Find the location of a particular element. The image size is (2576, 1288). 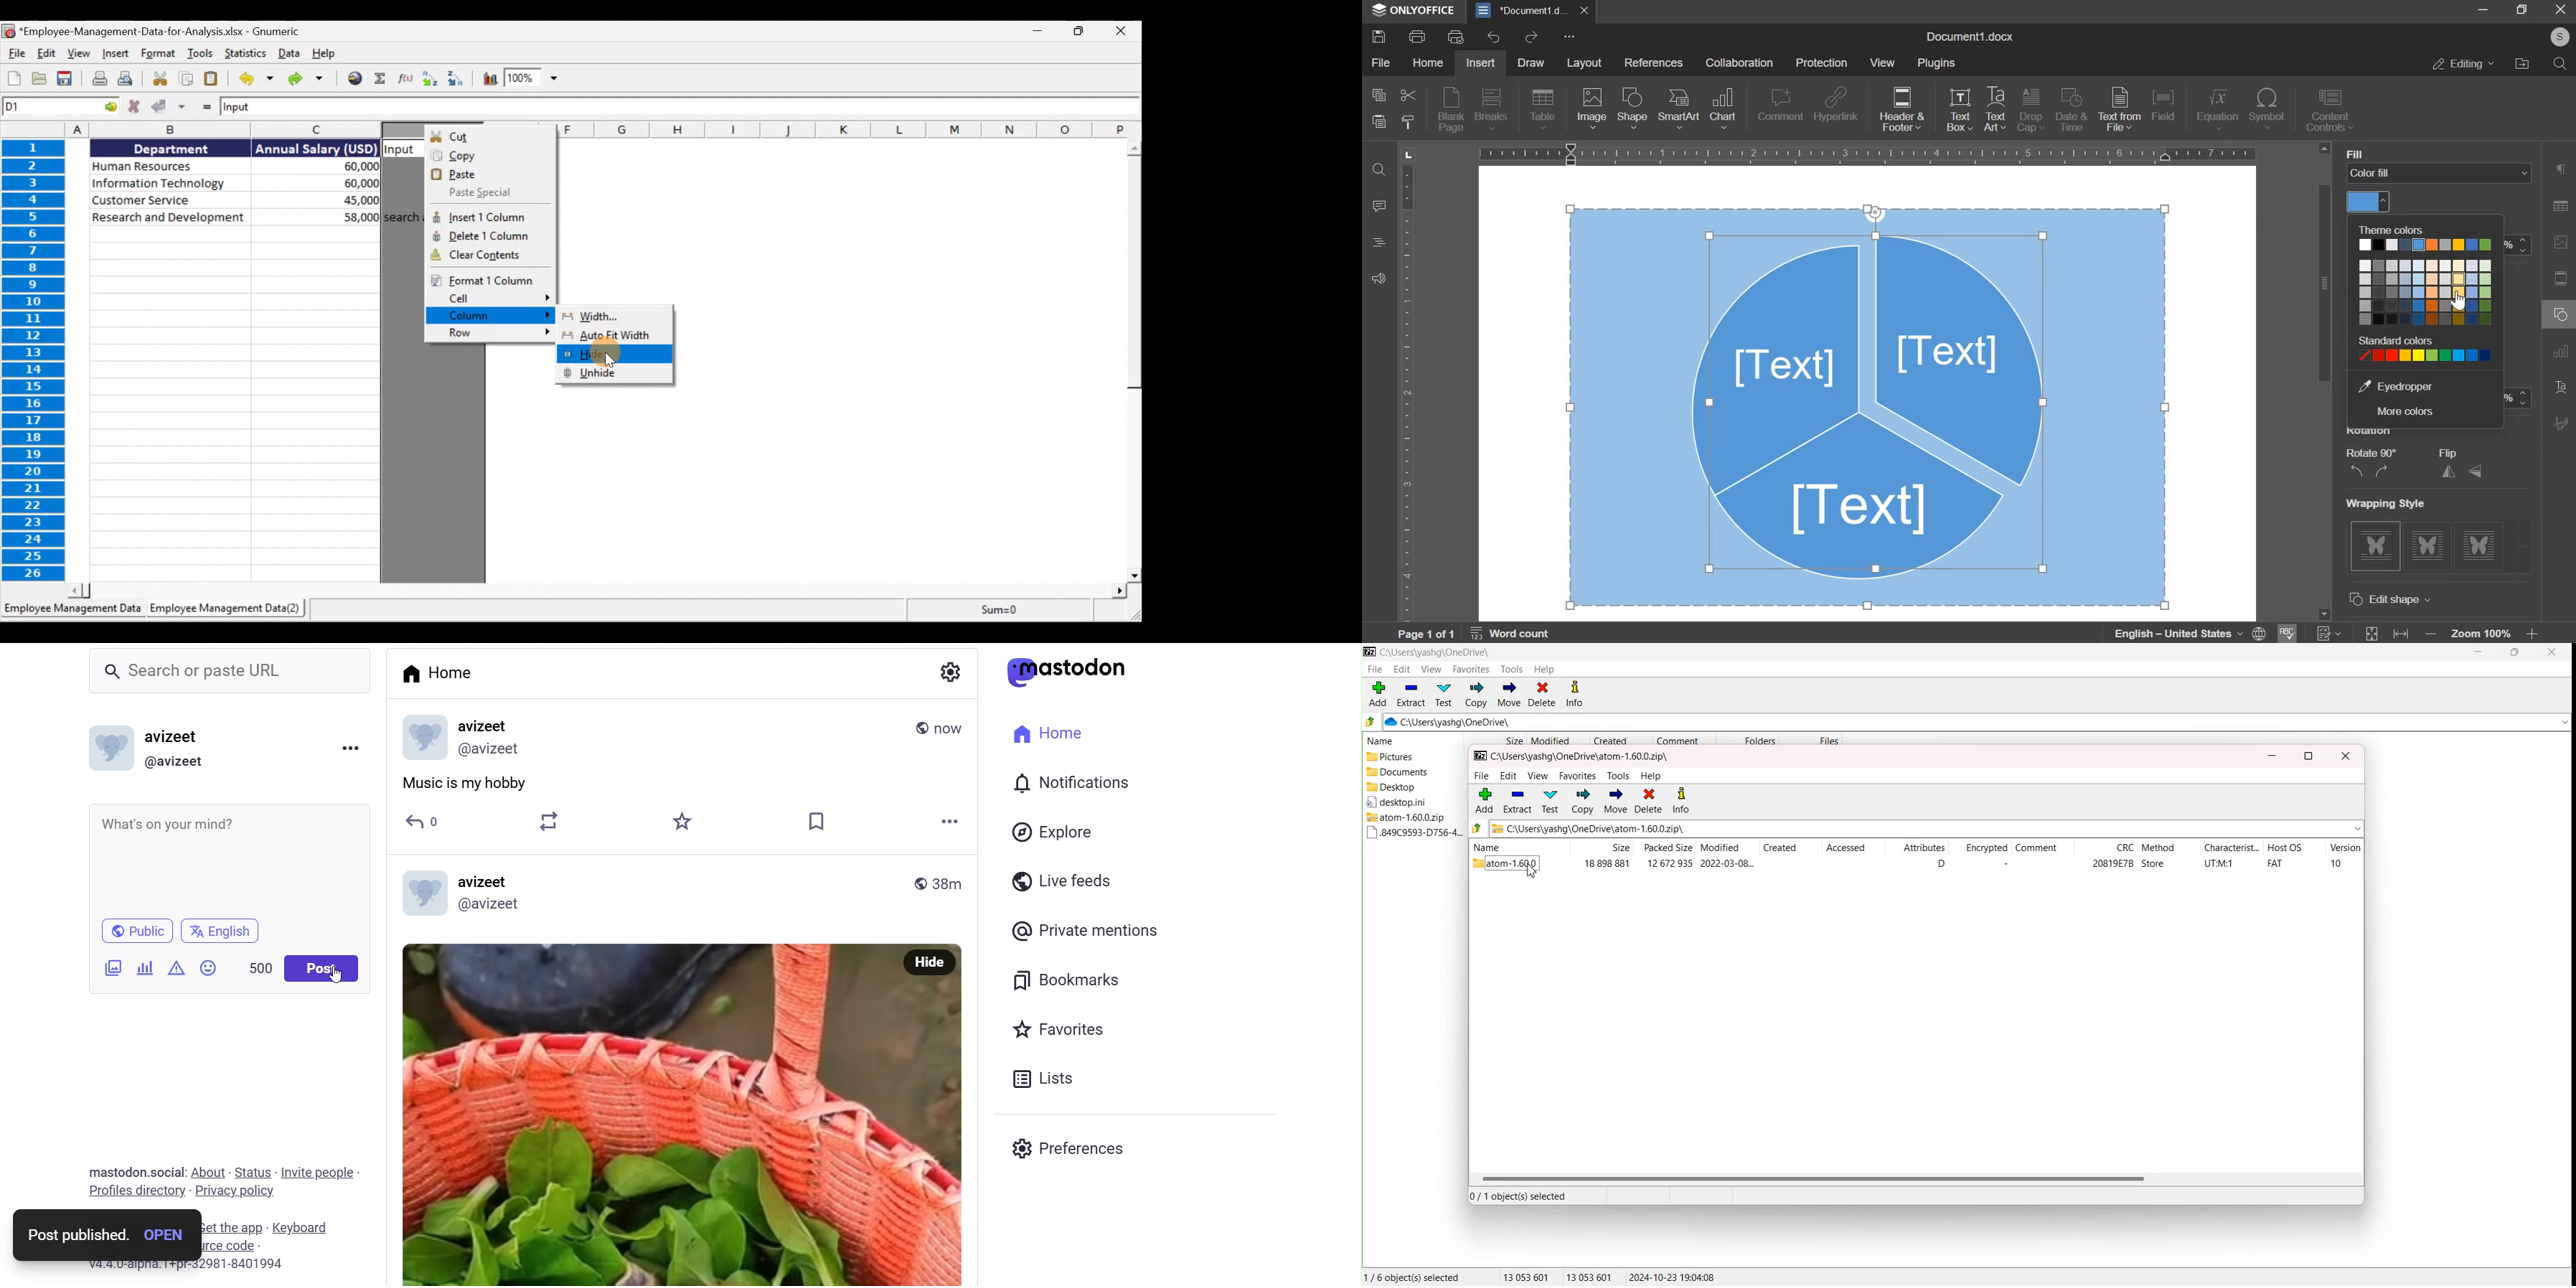

Scroll bar is located at coordinates (601, 589).